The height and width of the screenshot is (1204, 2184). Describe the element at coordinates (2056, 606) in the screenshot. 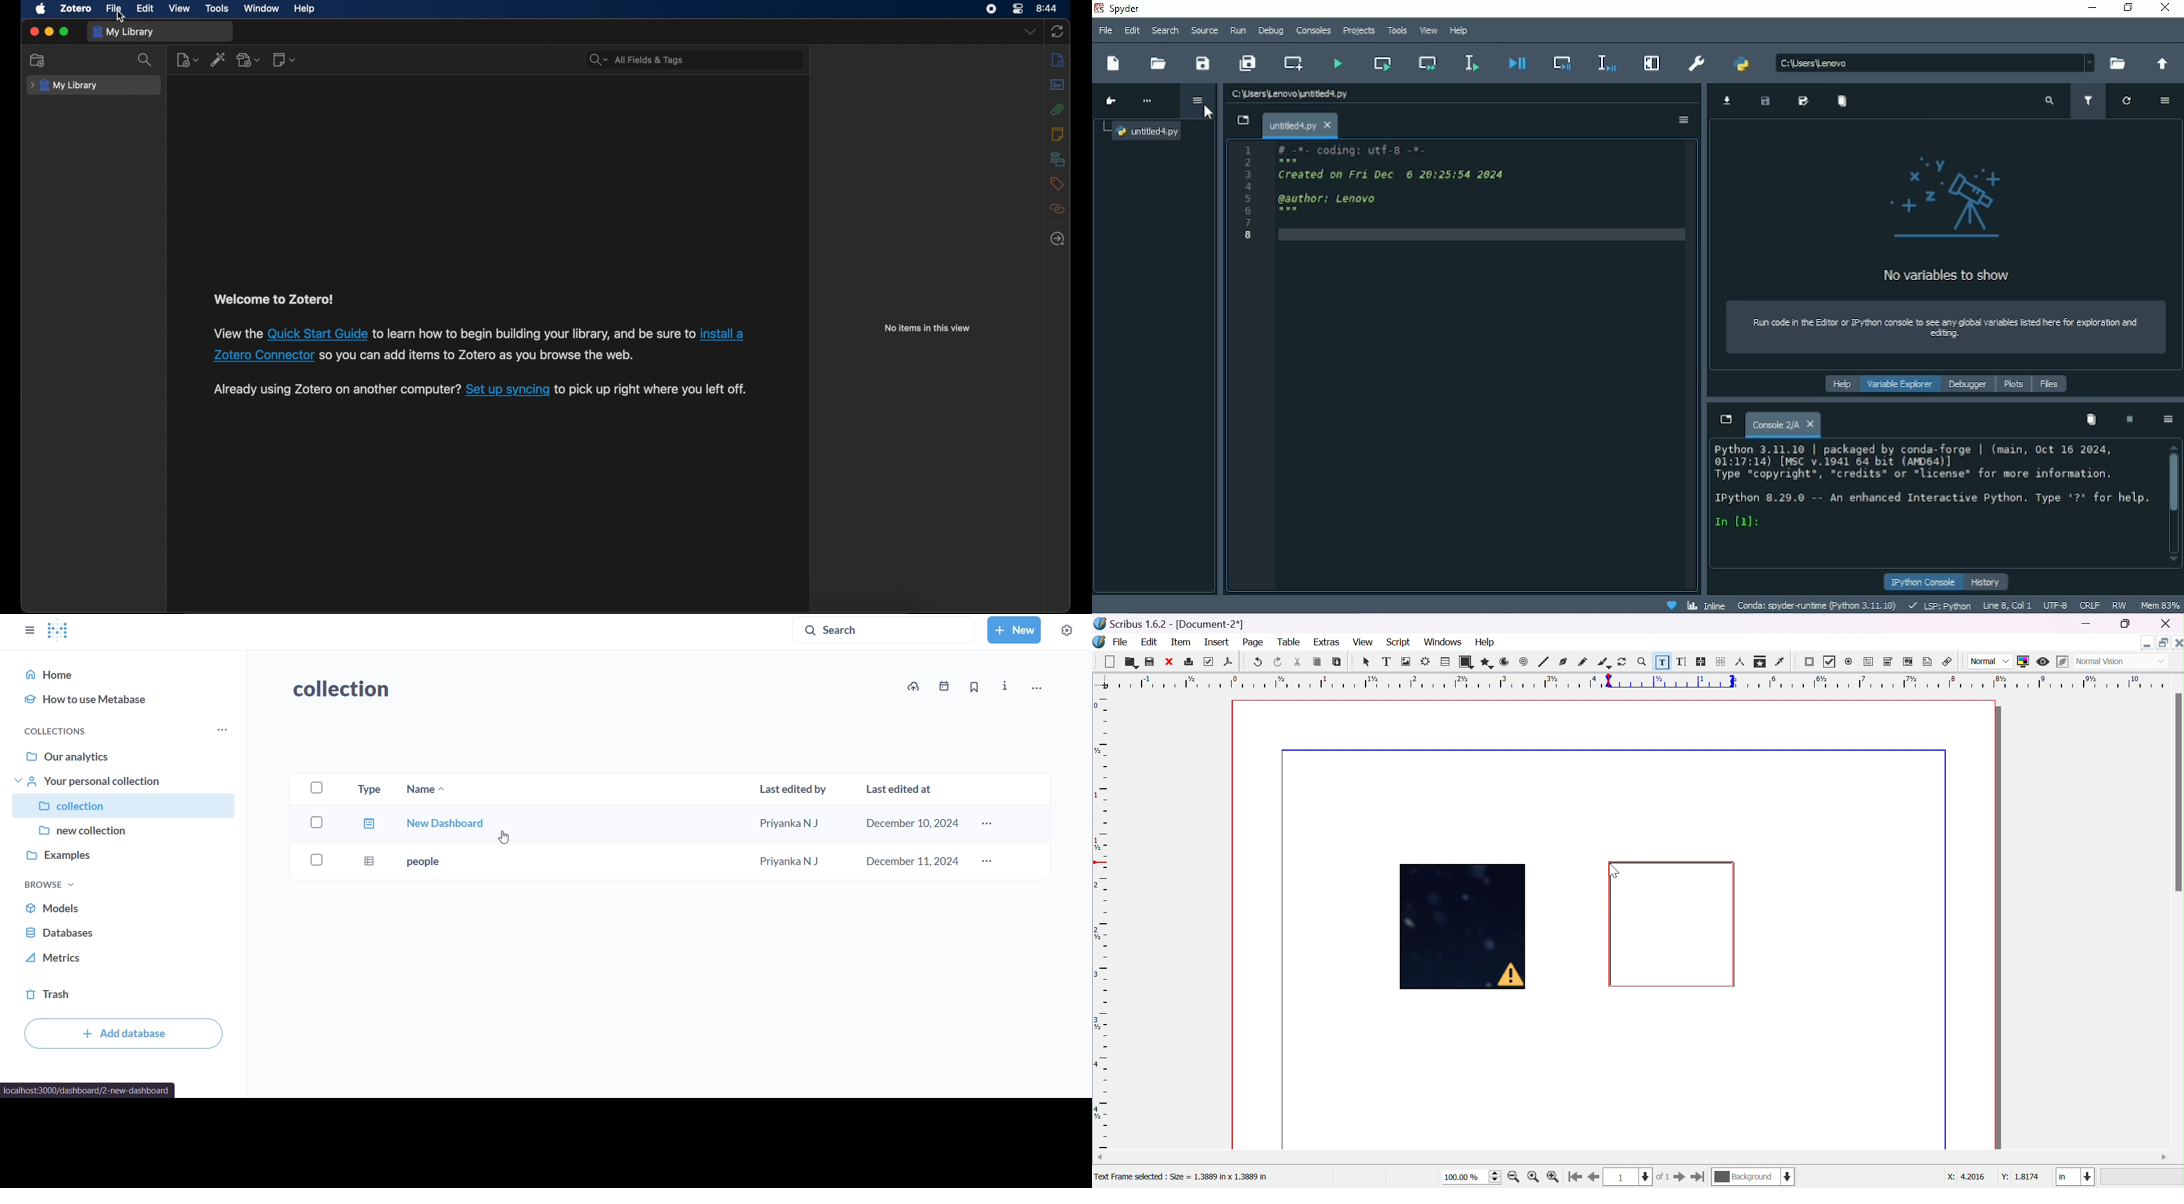

I see `UTF` at that location.